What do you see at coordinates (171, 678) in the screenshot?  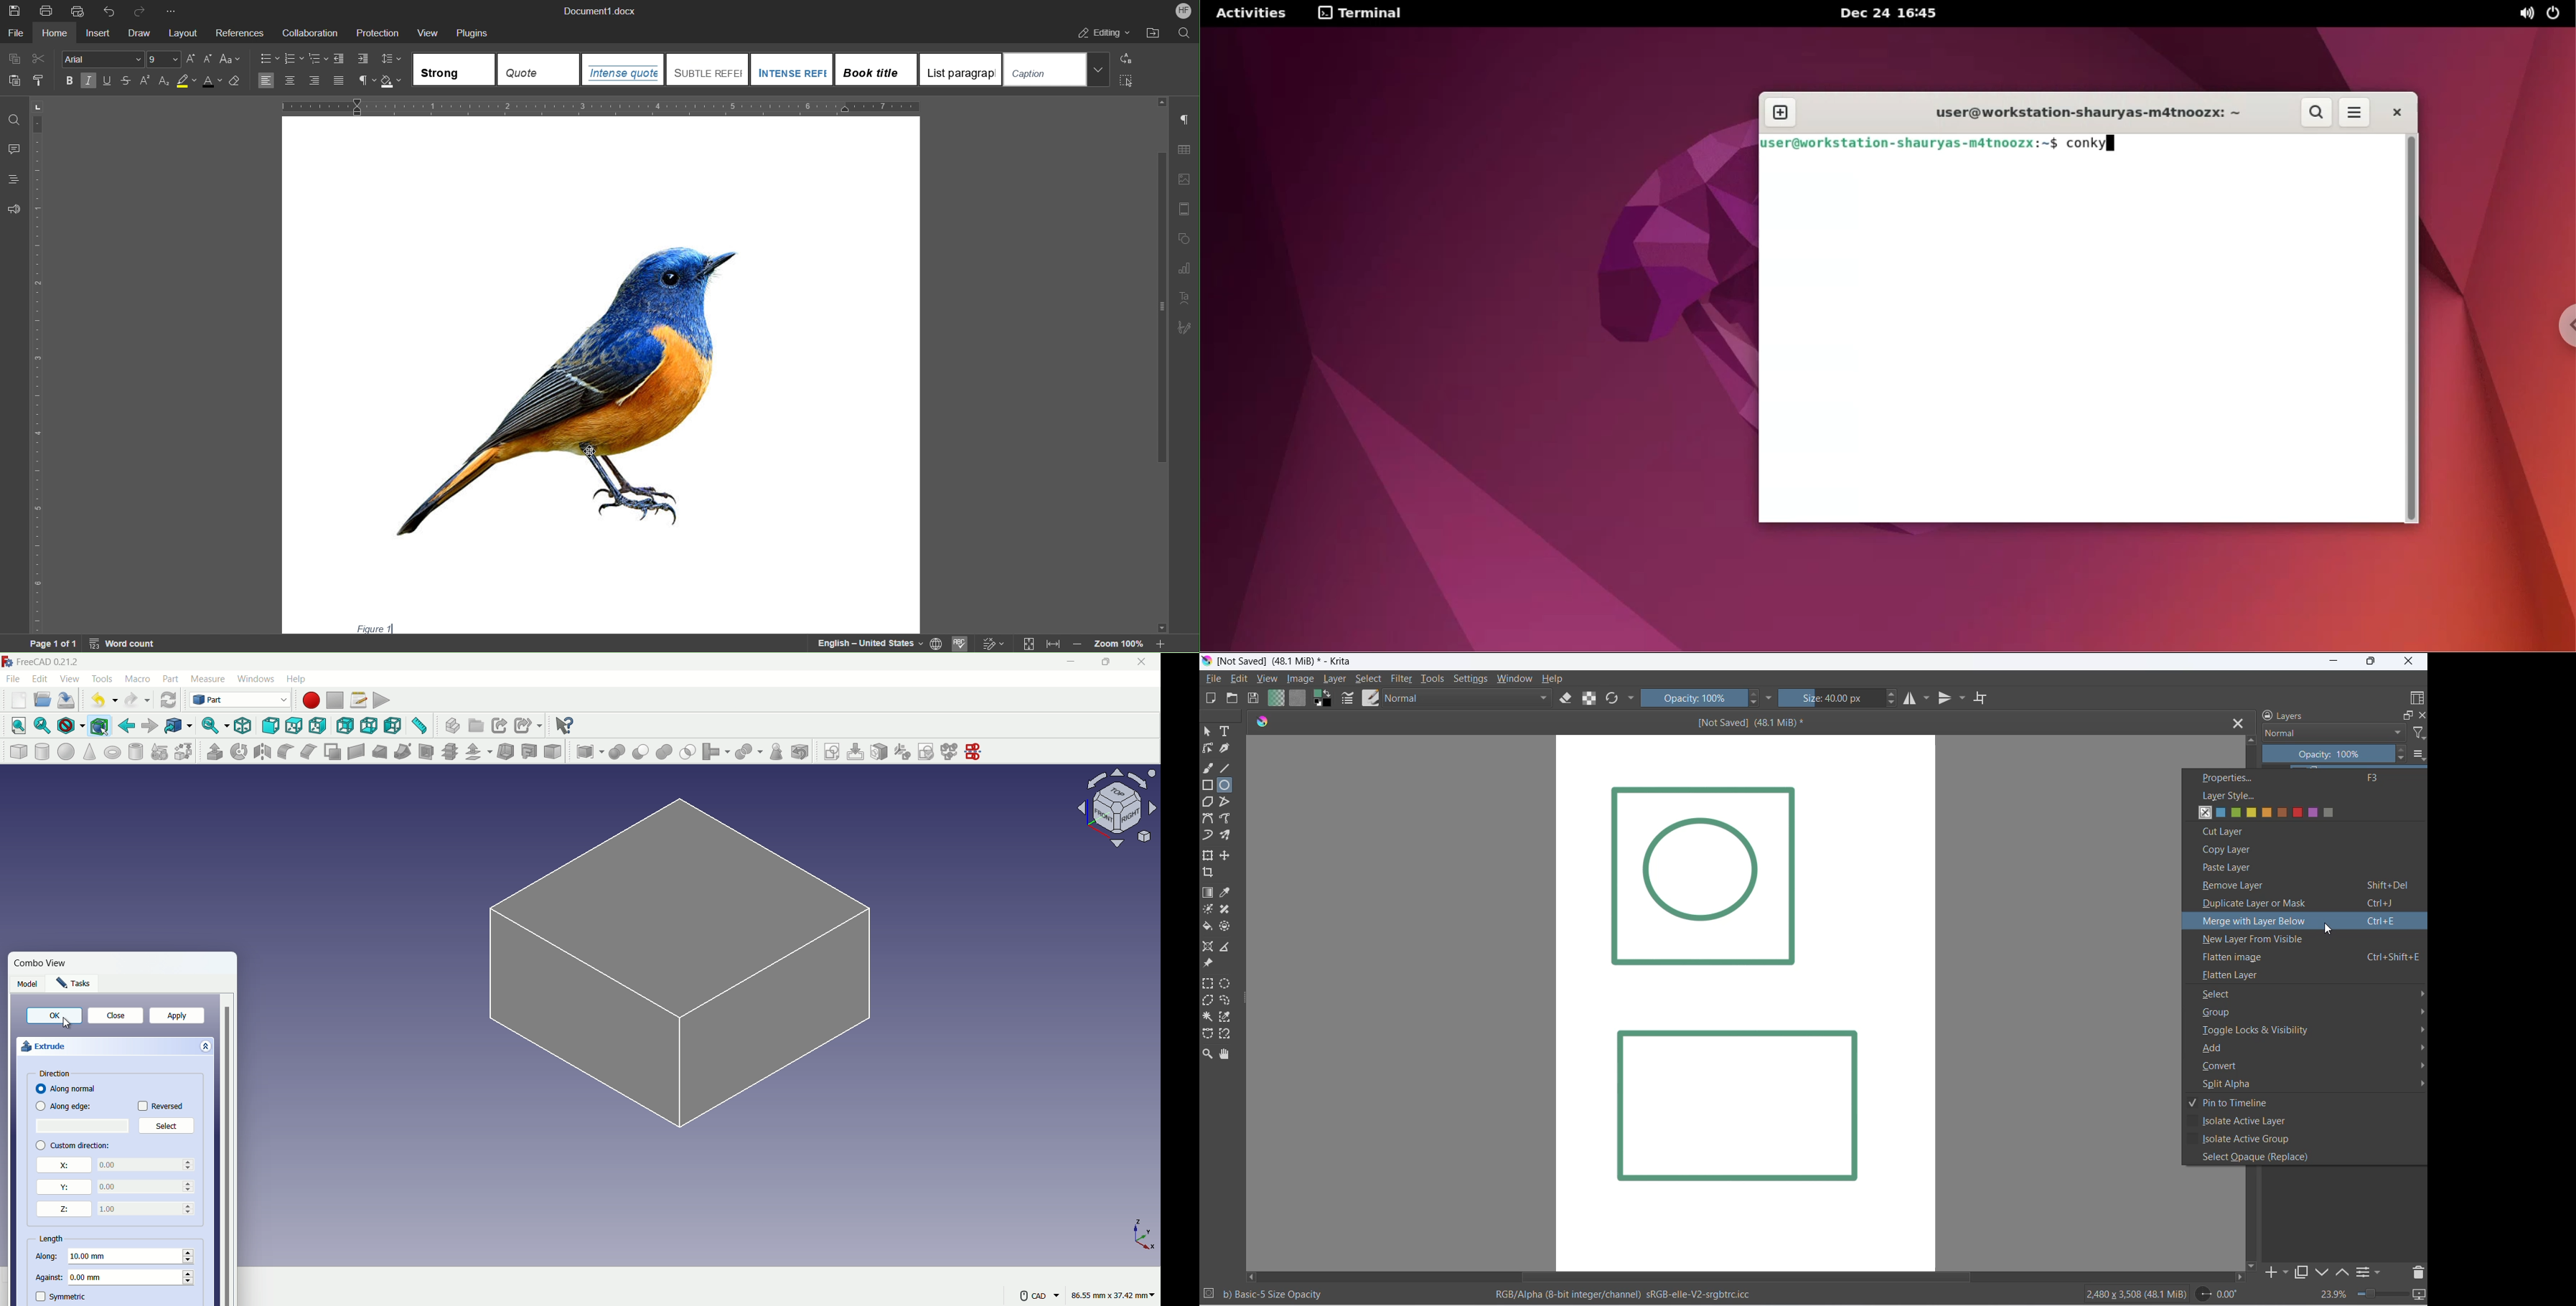 I see `part` at bounding box center [171, 678].